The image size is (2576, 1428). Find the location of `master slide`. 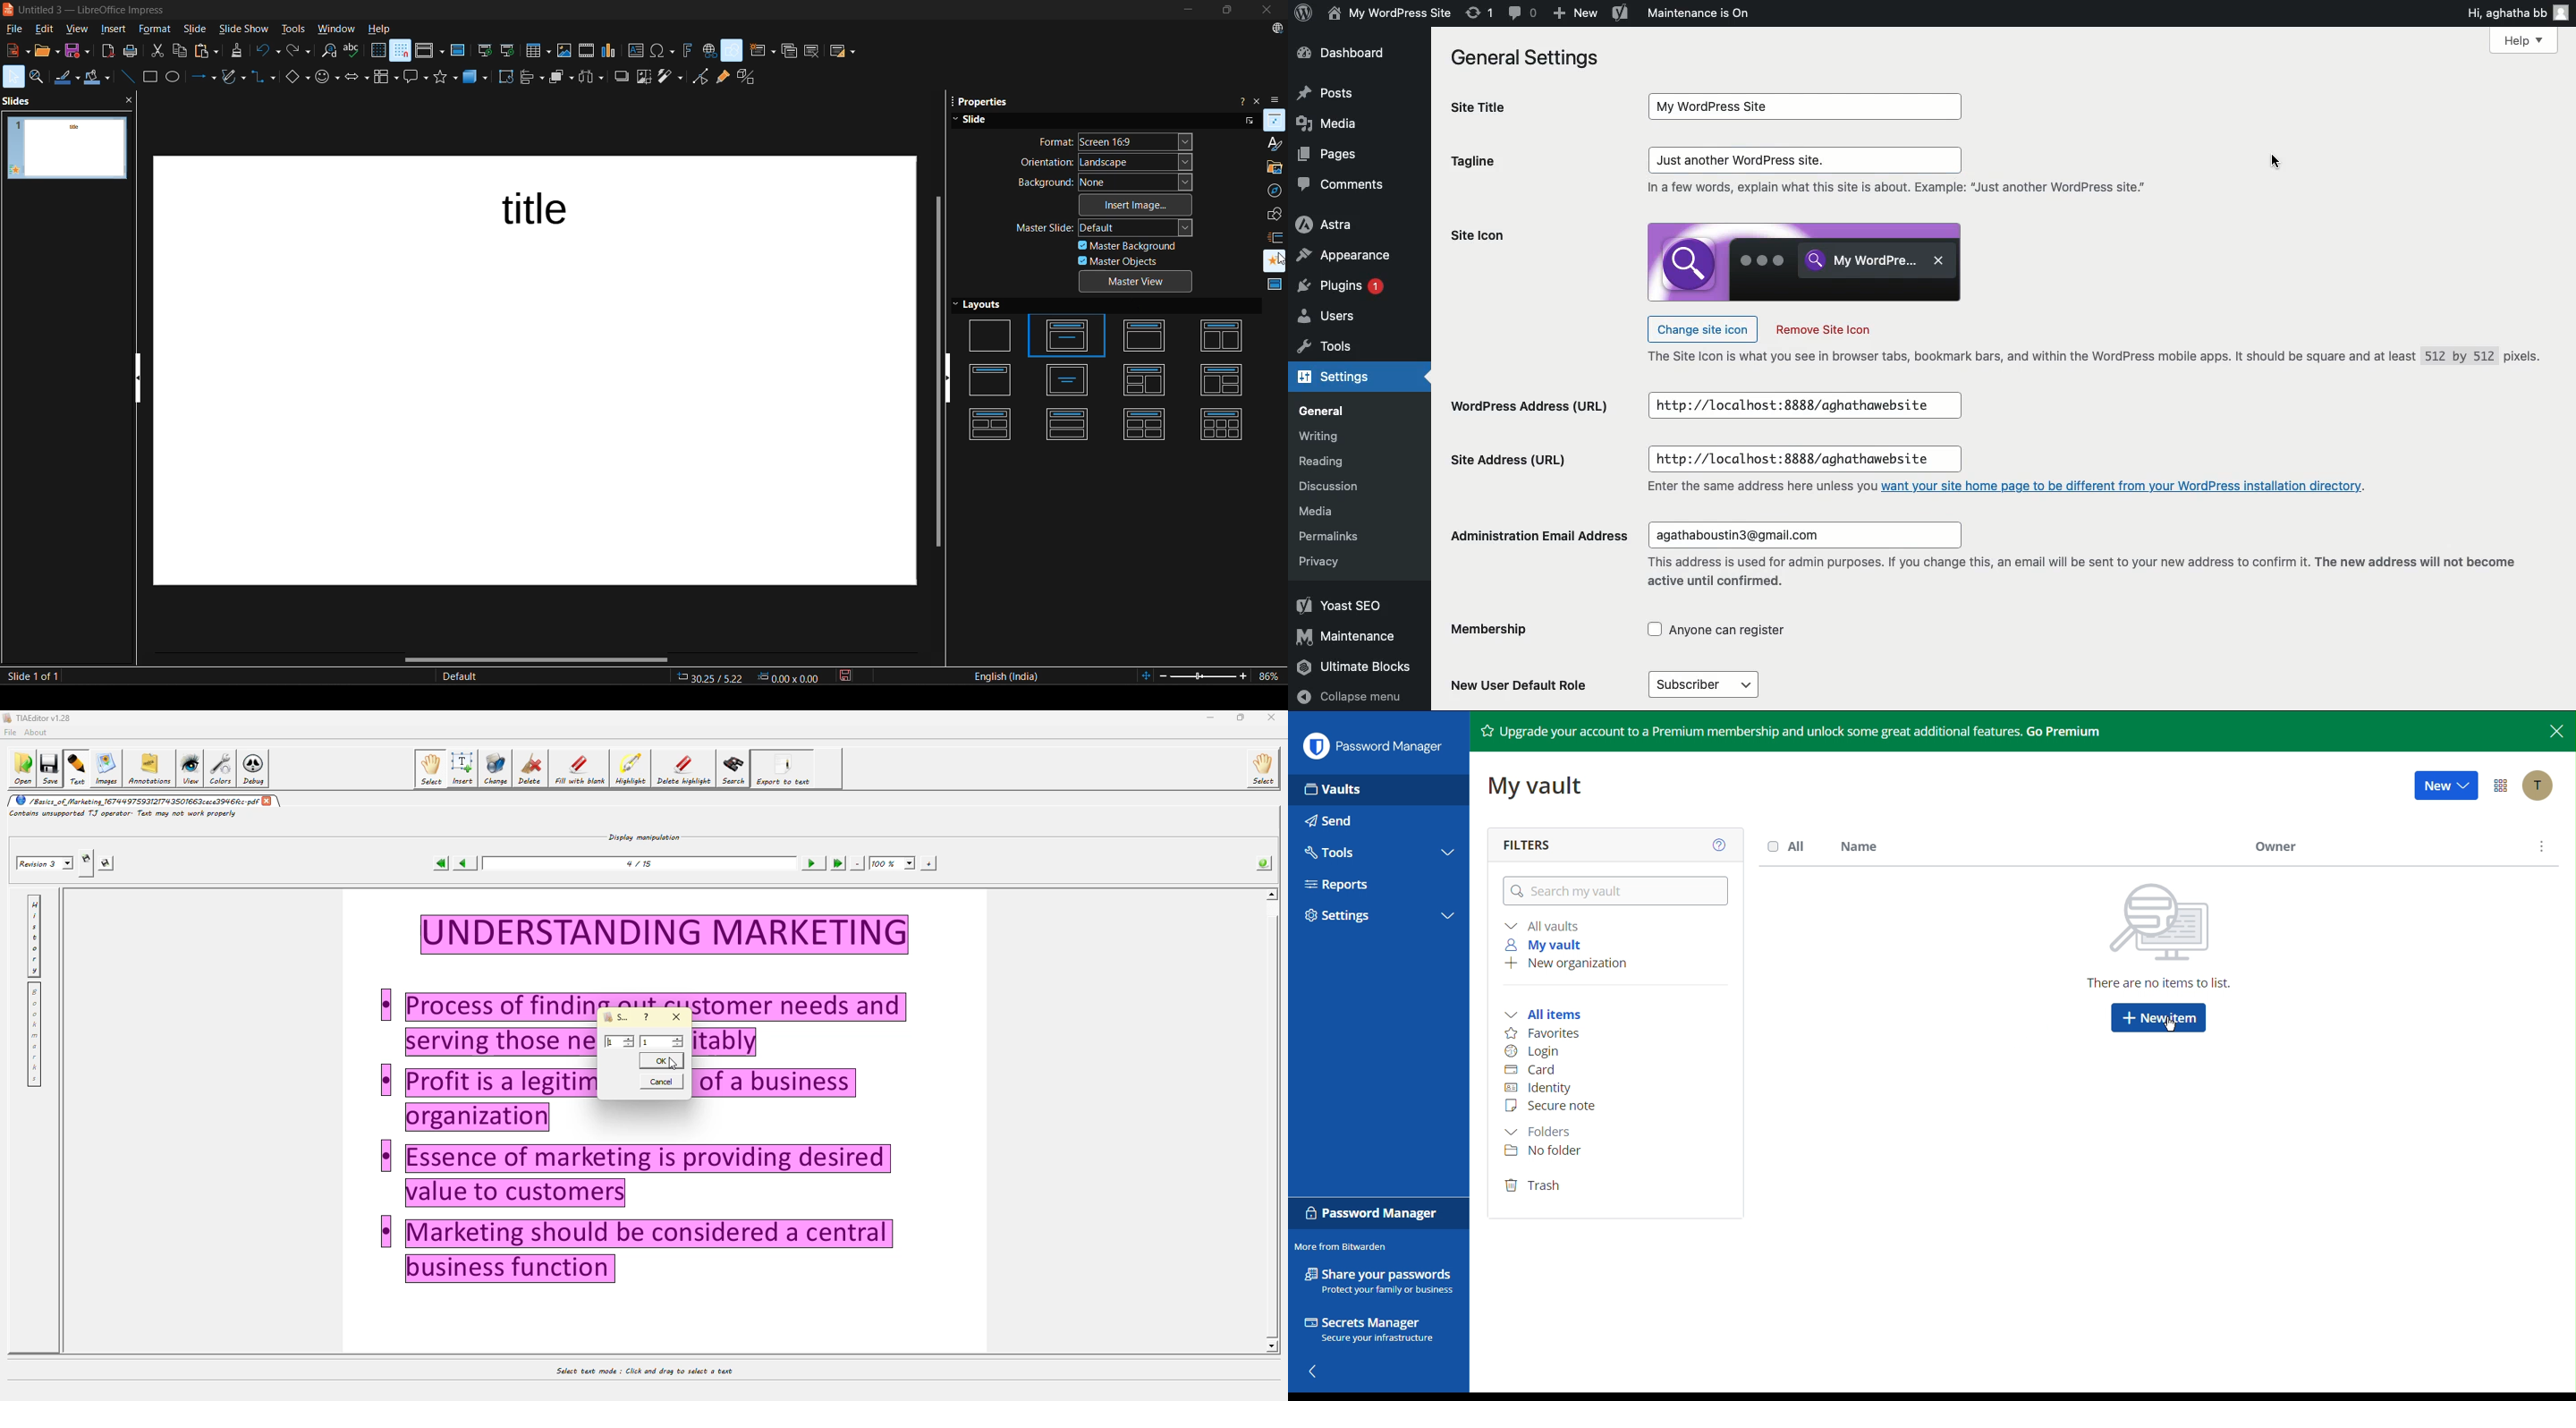

master slide is located at coordinates (458, 52).